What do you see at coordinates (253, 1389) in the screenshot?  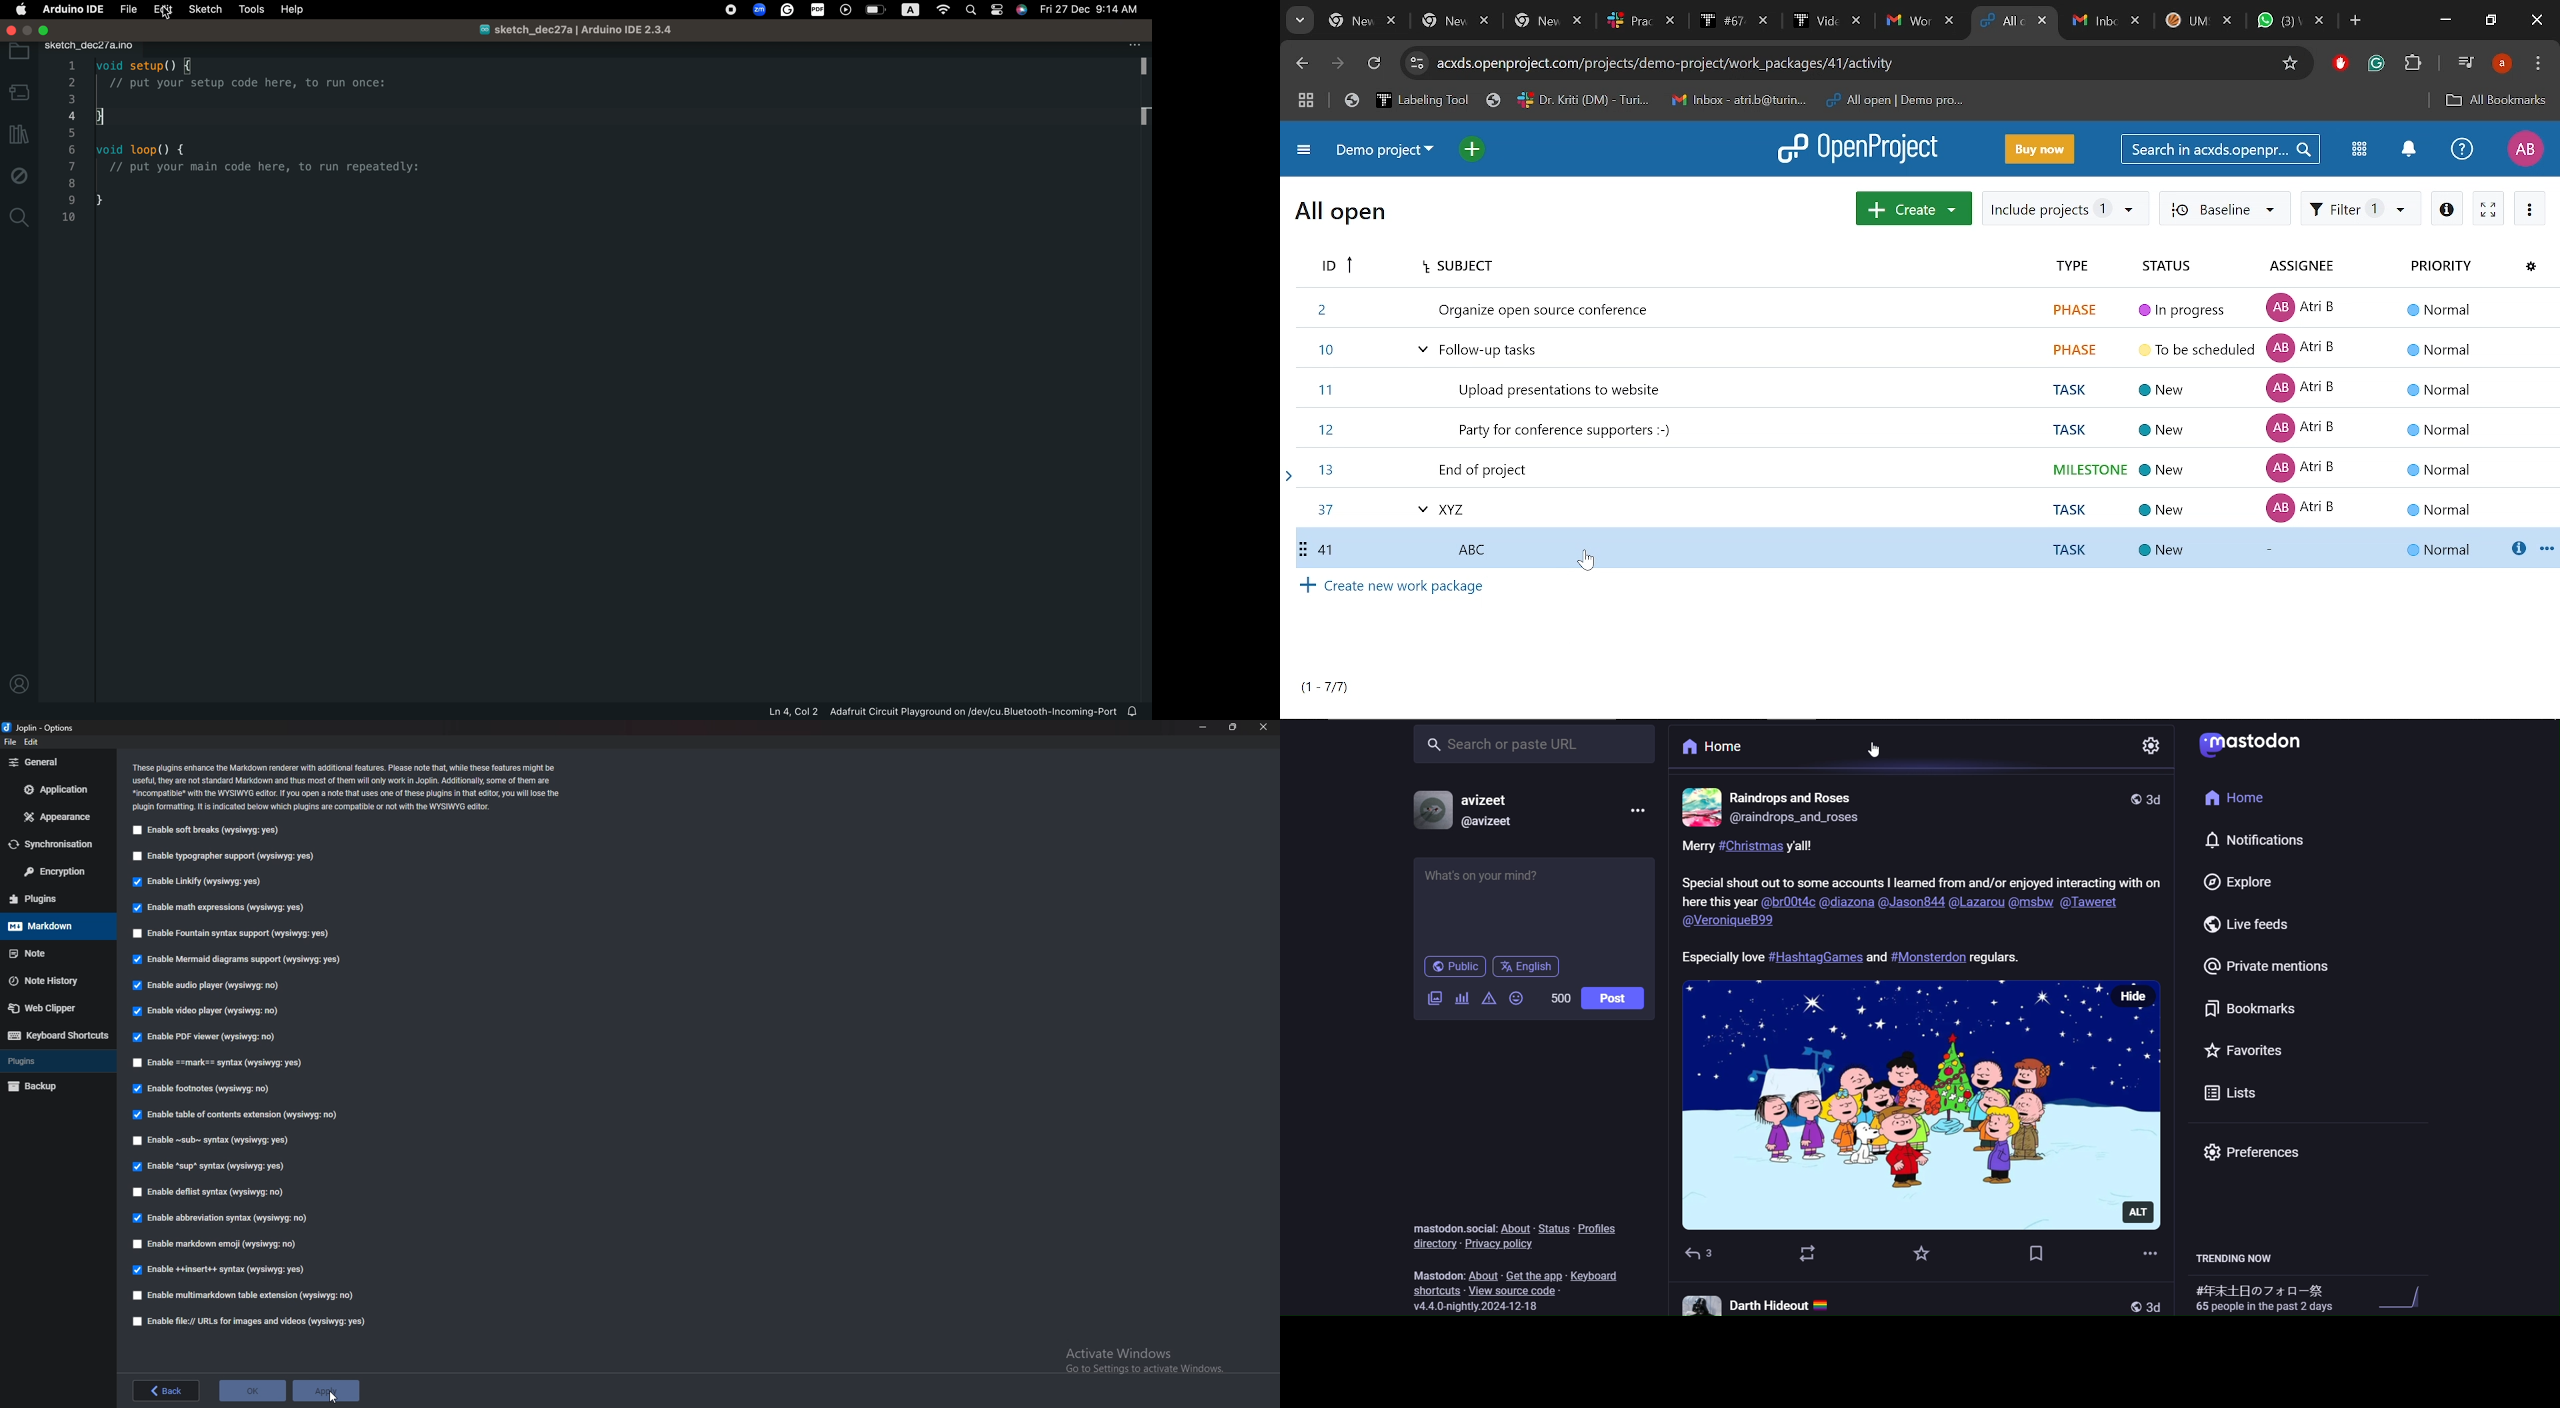 I see `ok` at bounding box center [253, 1389].